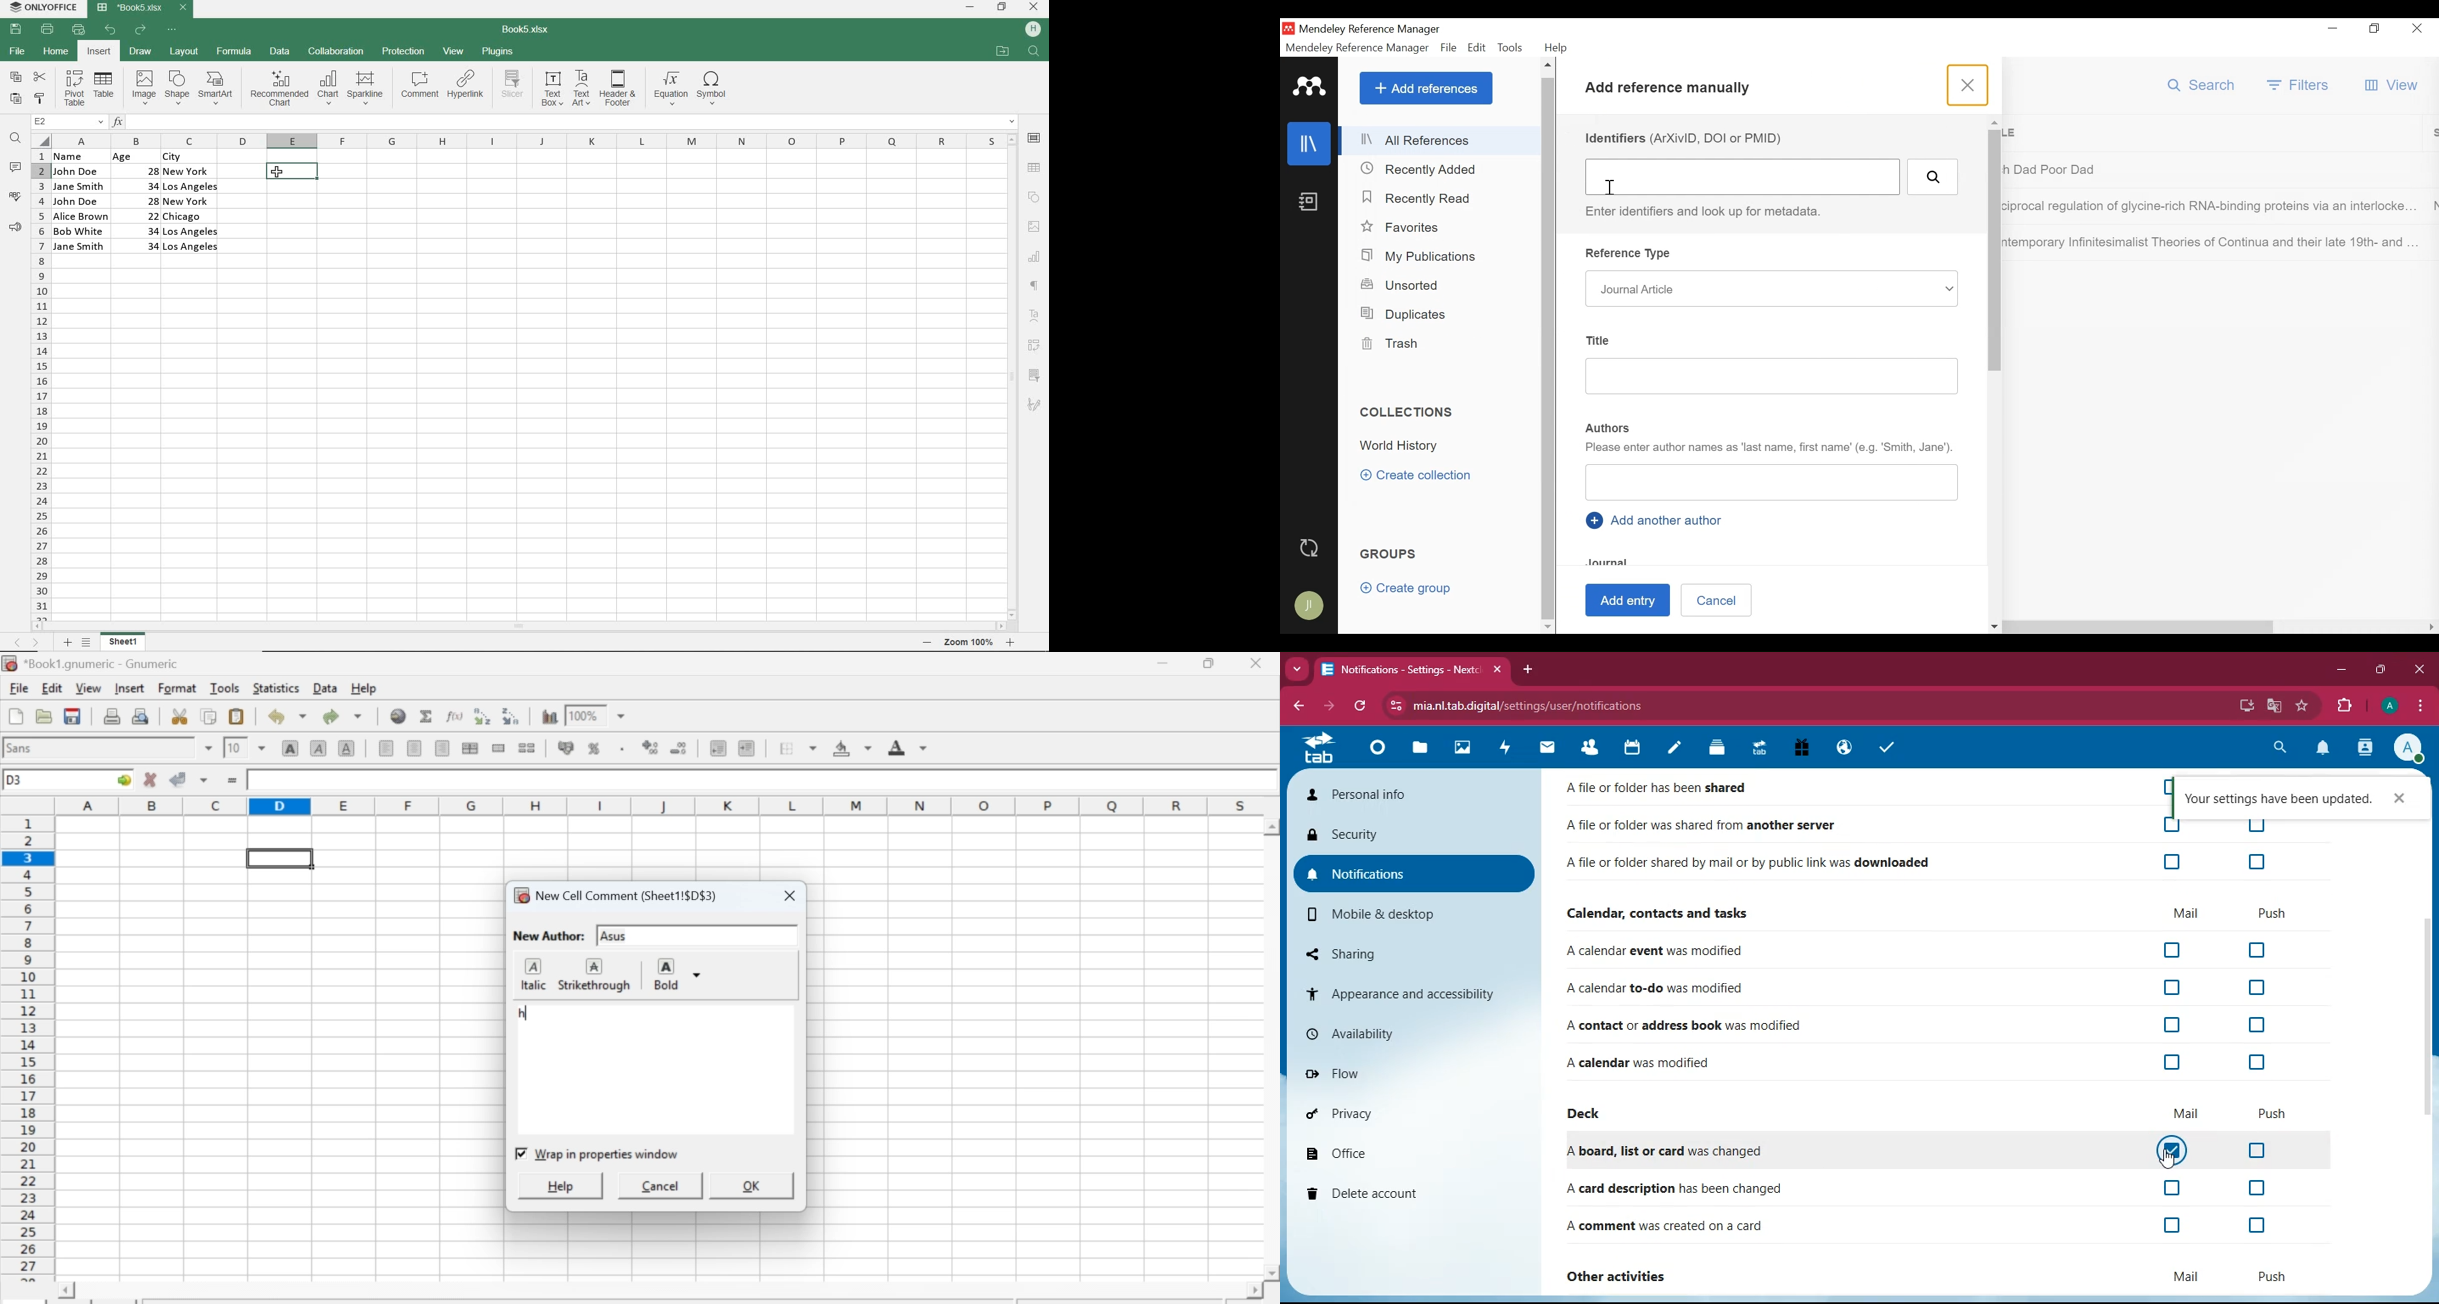 The image size is (2464, 1316). I want to click on off, so click(2256, 1057).